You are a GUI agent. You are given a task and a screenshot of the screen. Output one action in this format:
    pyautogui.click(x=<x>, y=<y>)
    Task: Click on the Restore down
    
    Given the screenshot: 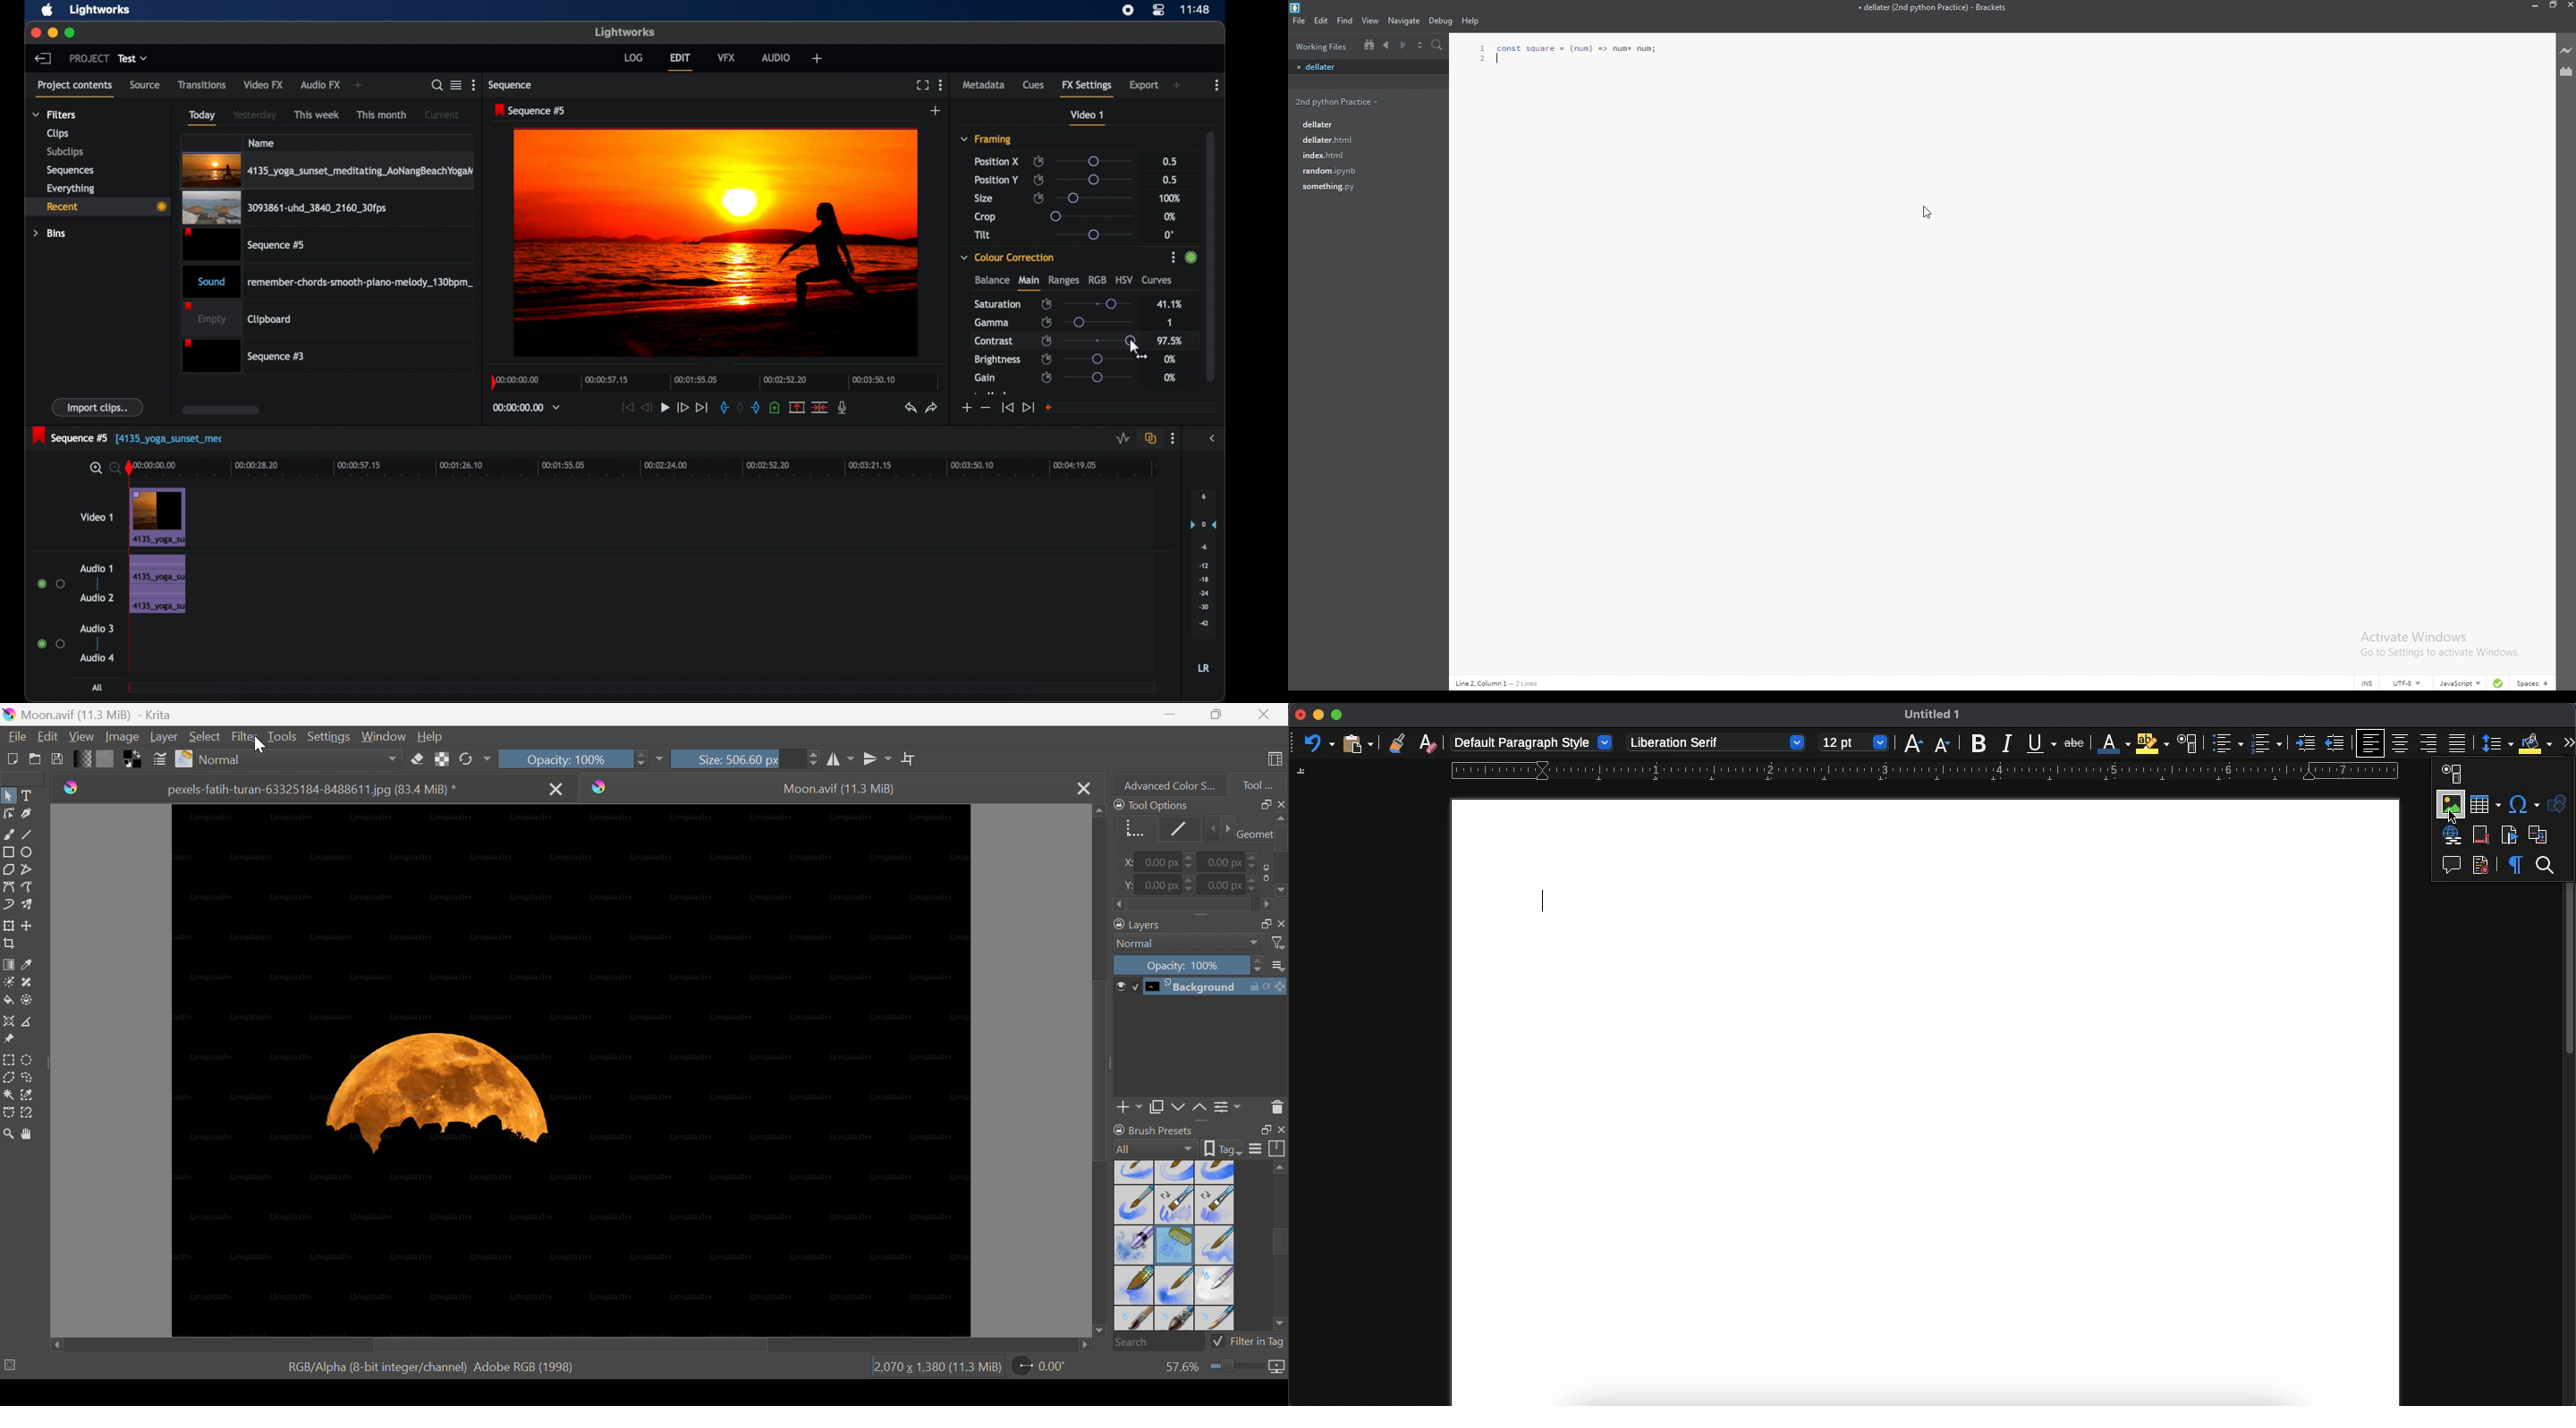 What is the action you would take?
    pyautogui.click(x=1260, y=1129)
    